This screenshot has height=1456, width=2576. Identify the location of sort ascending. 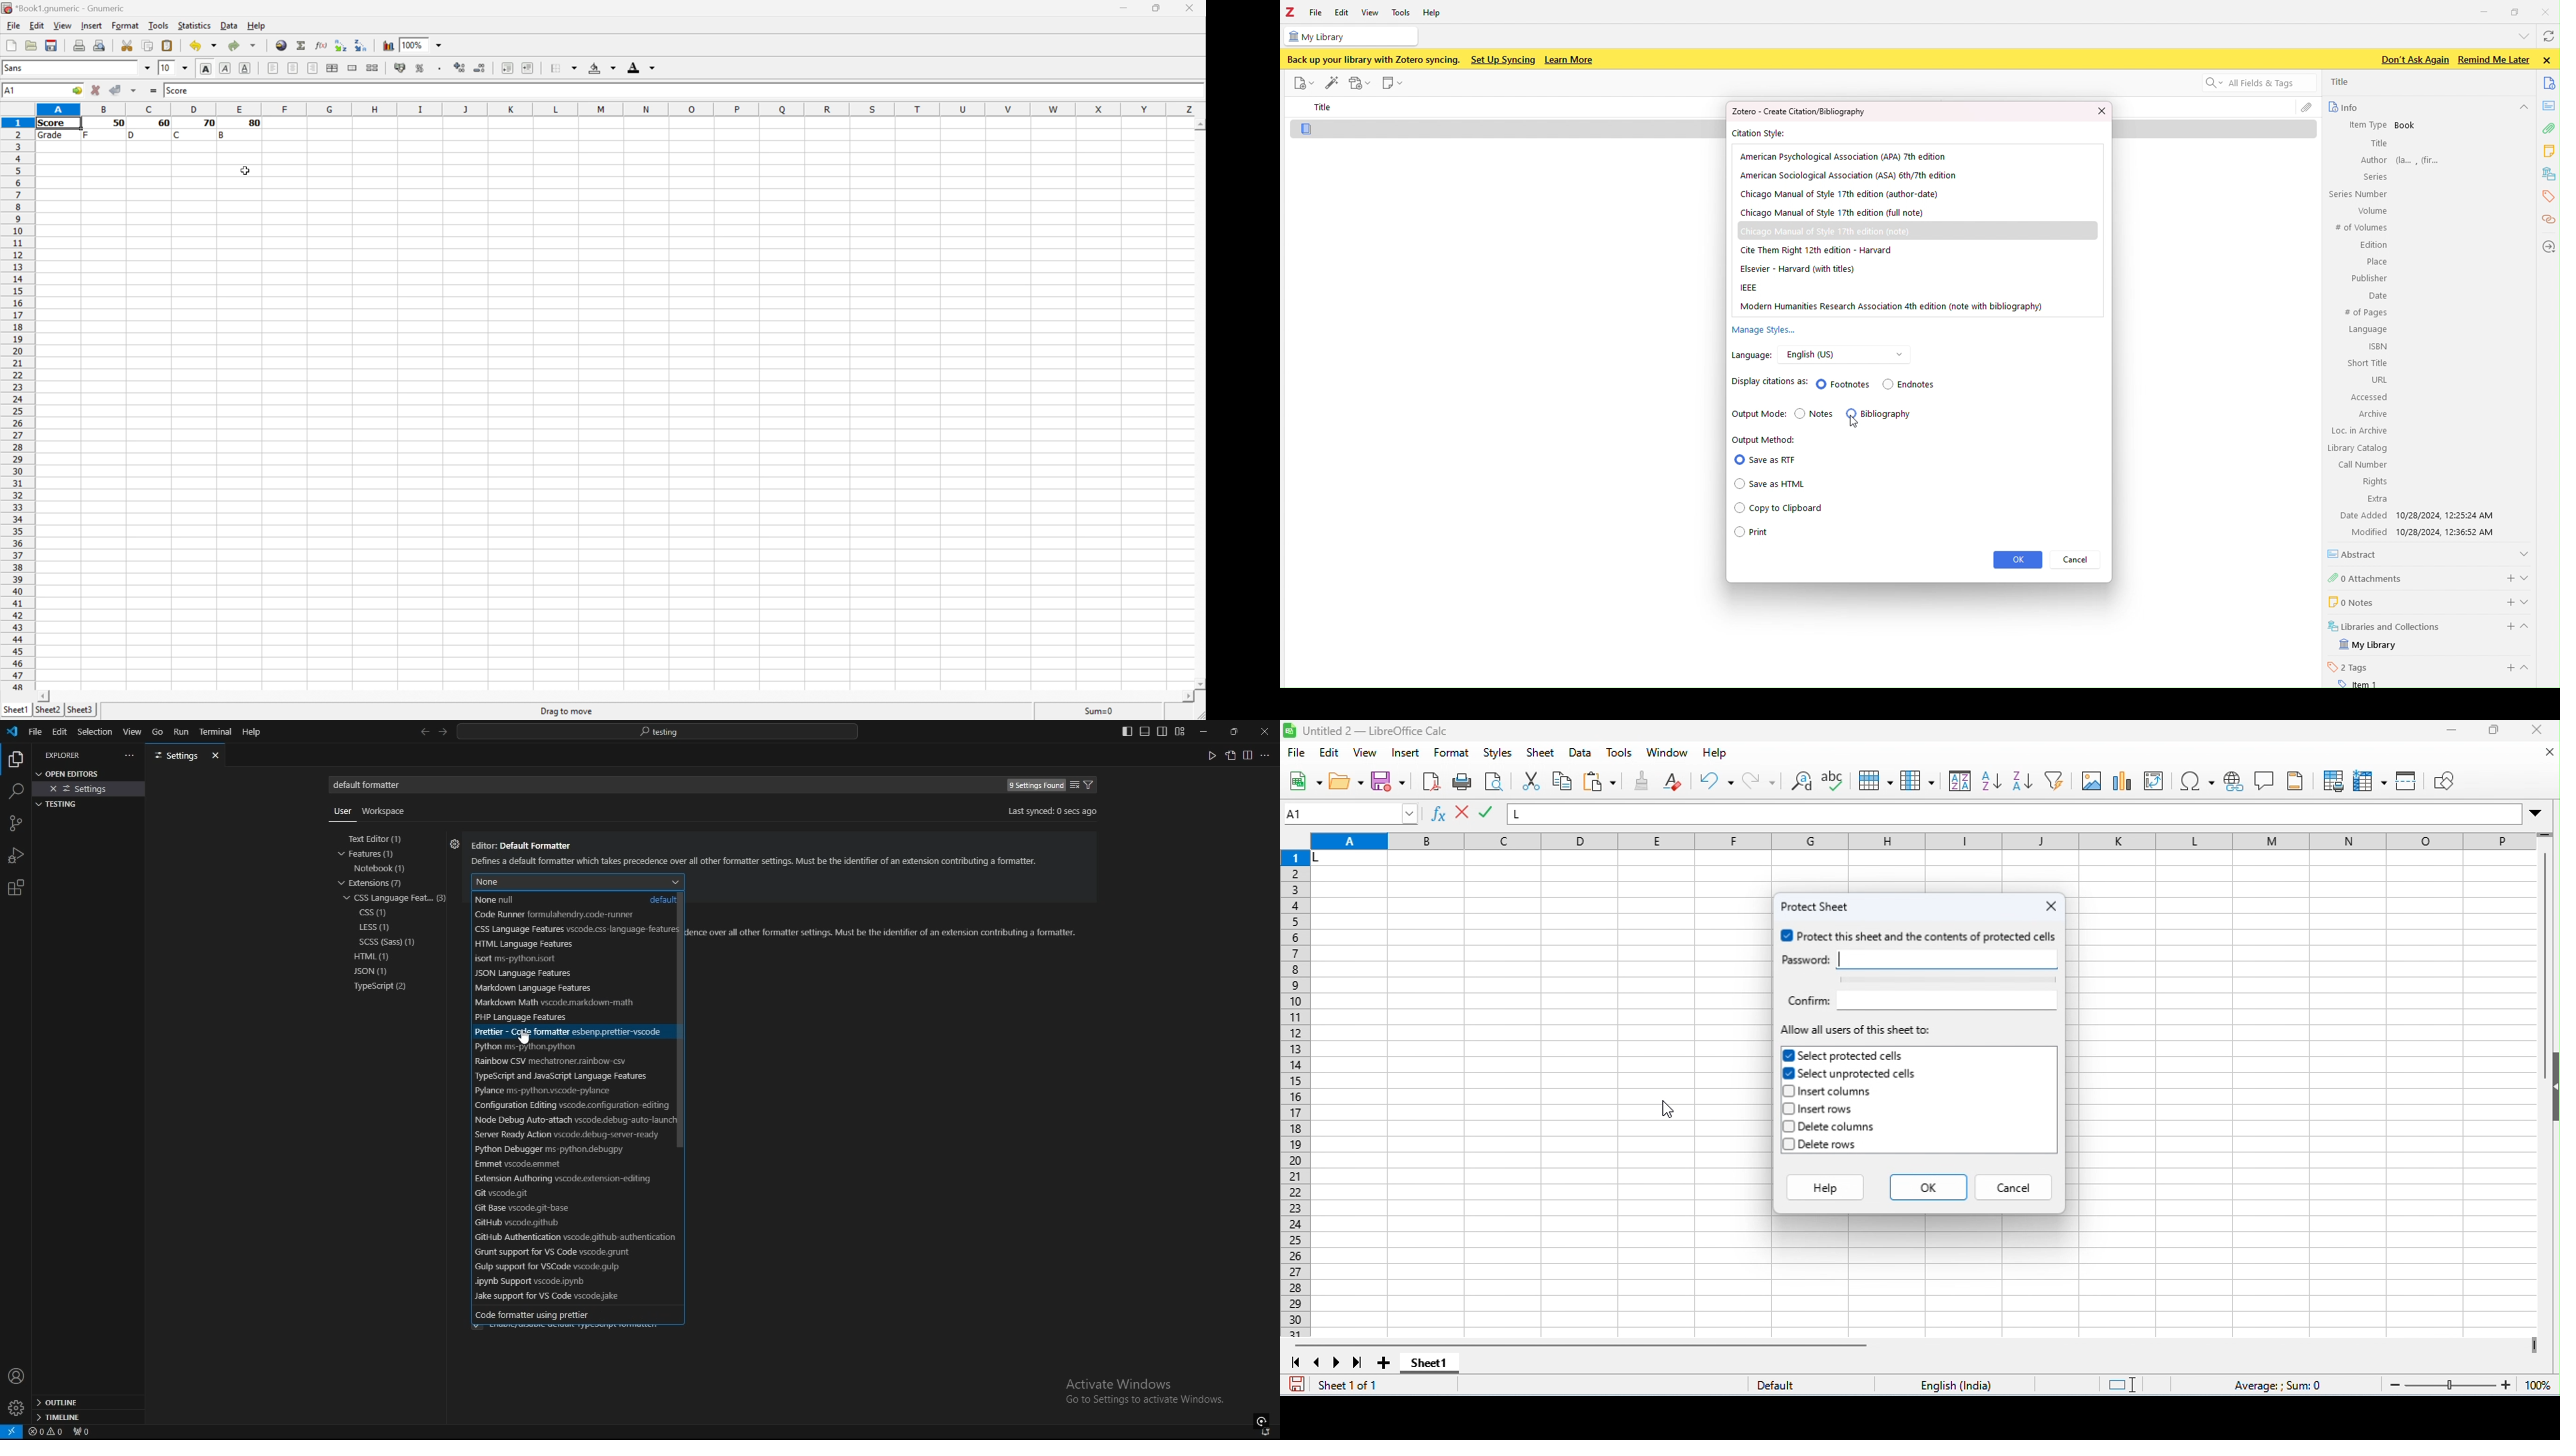
(1991, 781).